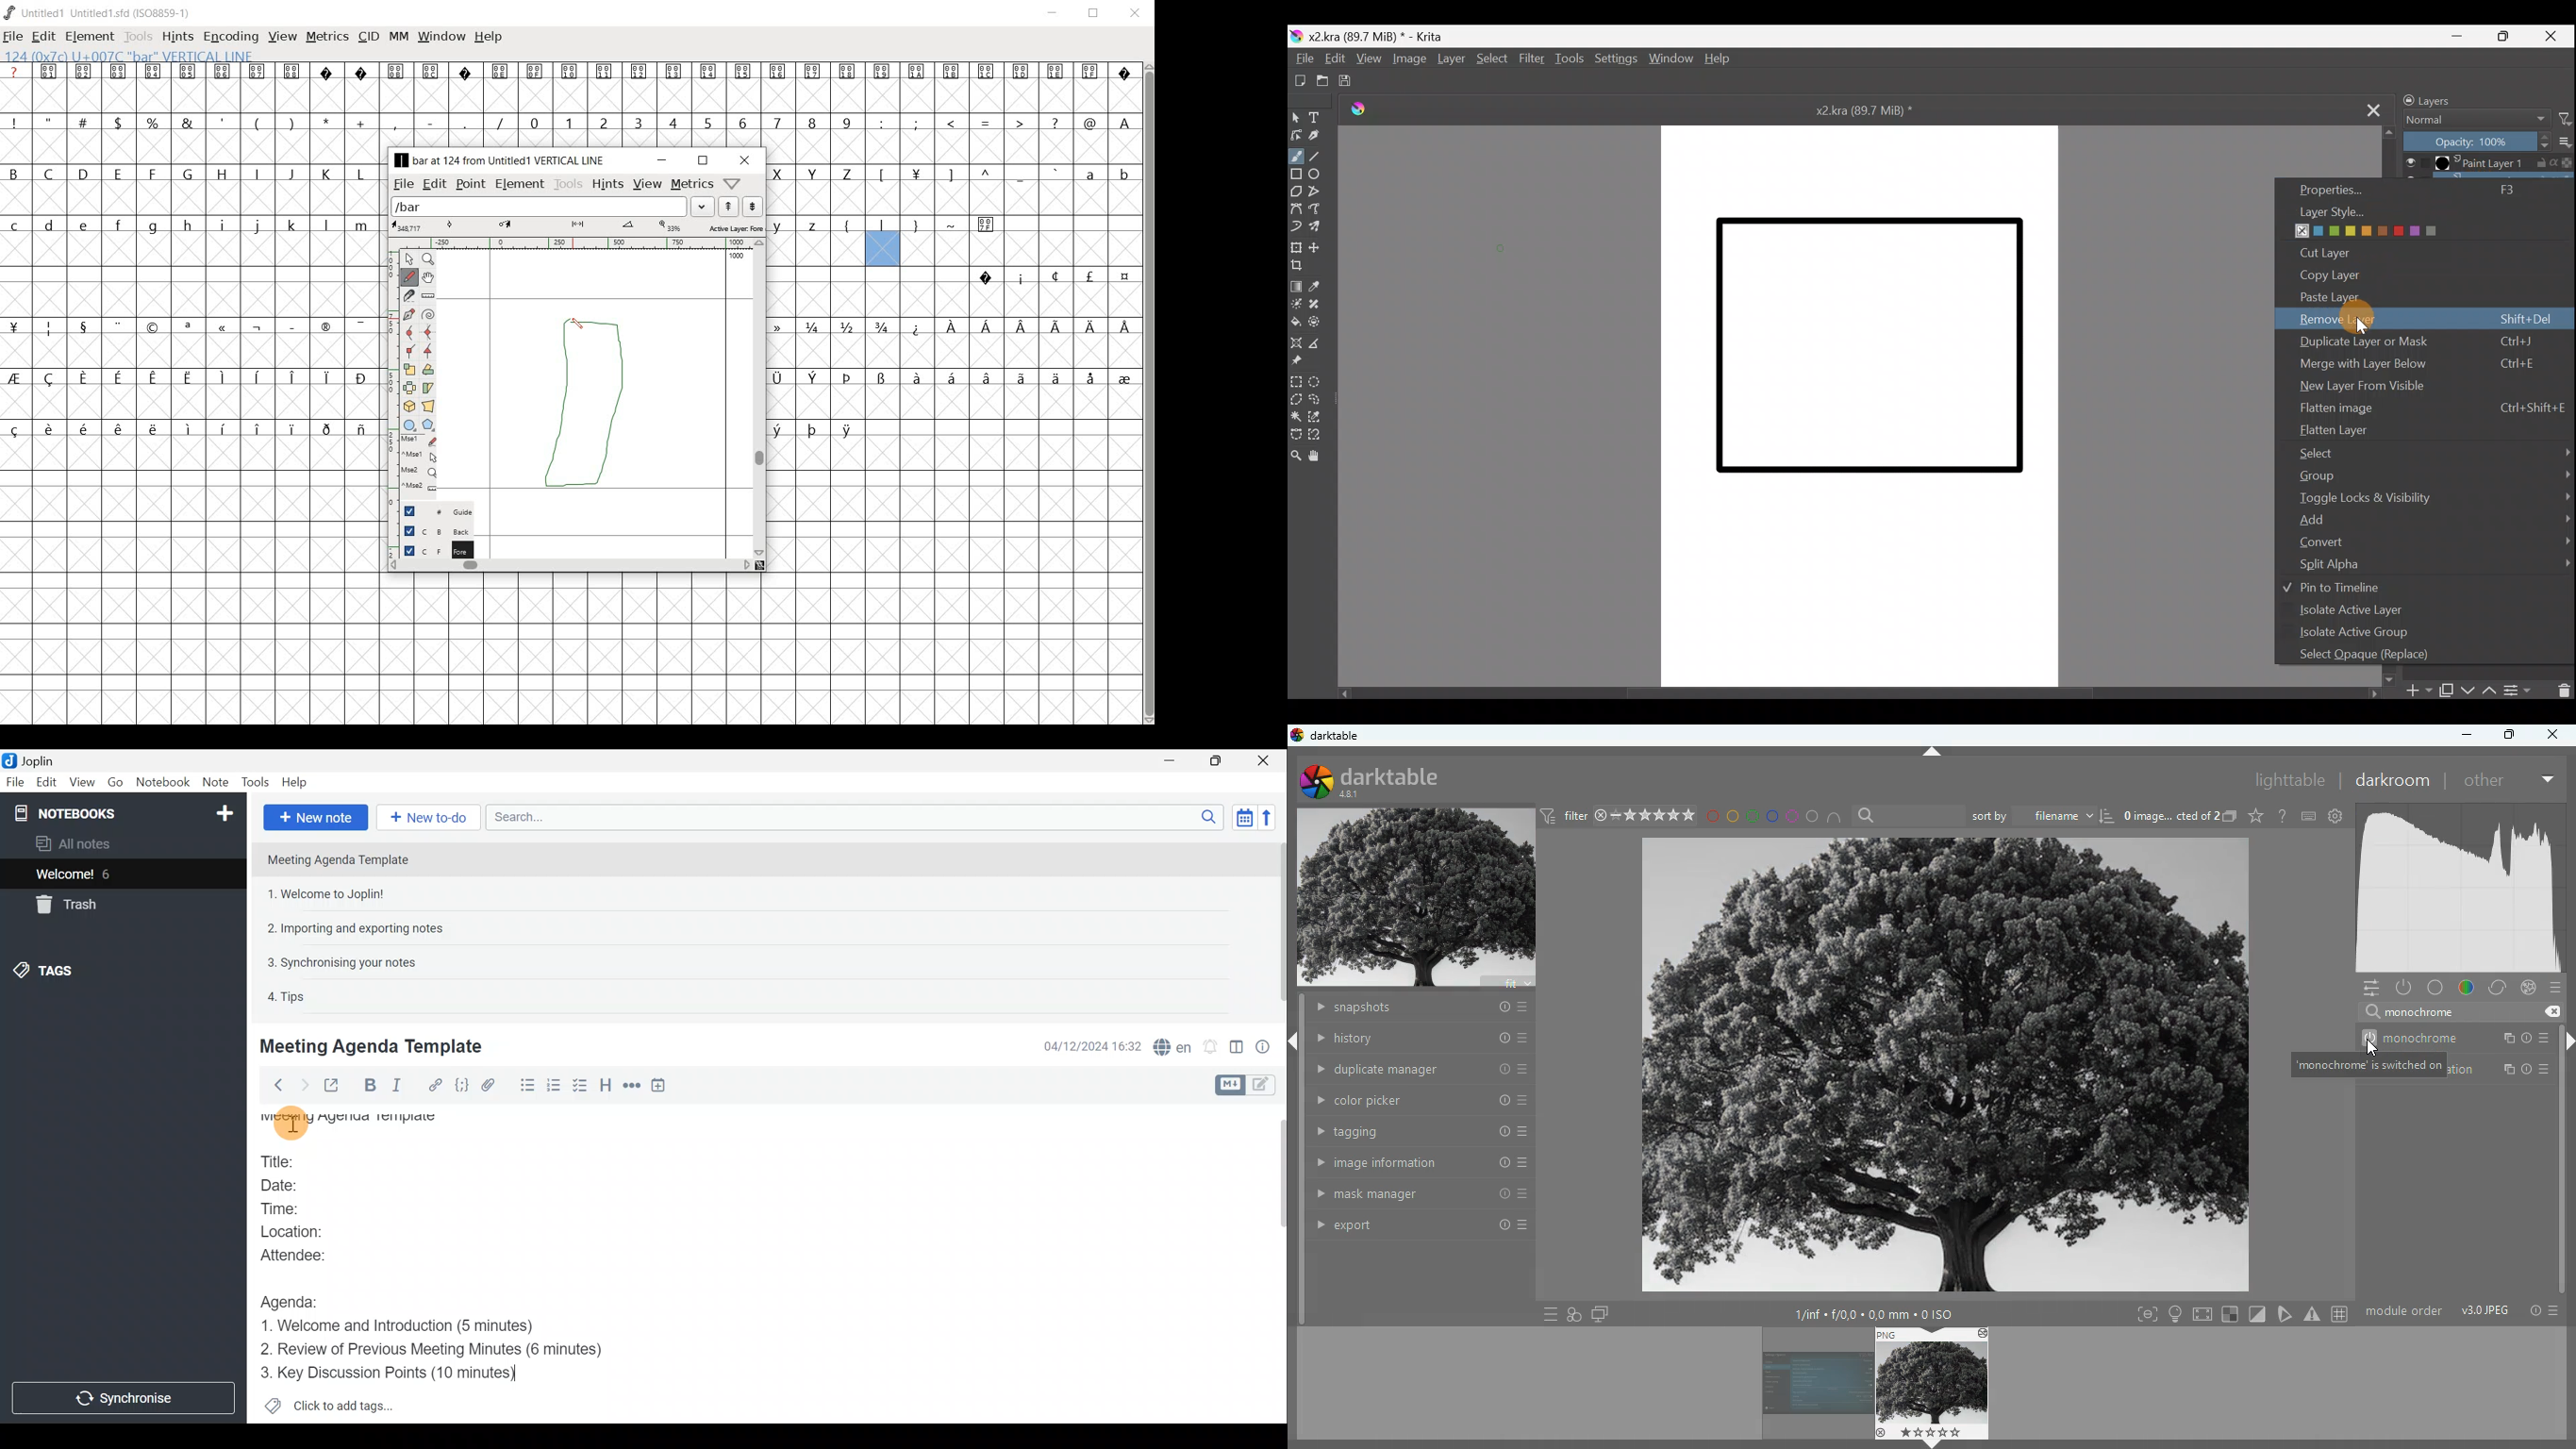  Describe the element at coordinates (2457, 885) in the screenshot. I see `gradient` at that location.